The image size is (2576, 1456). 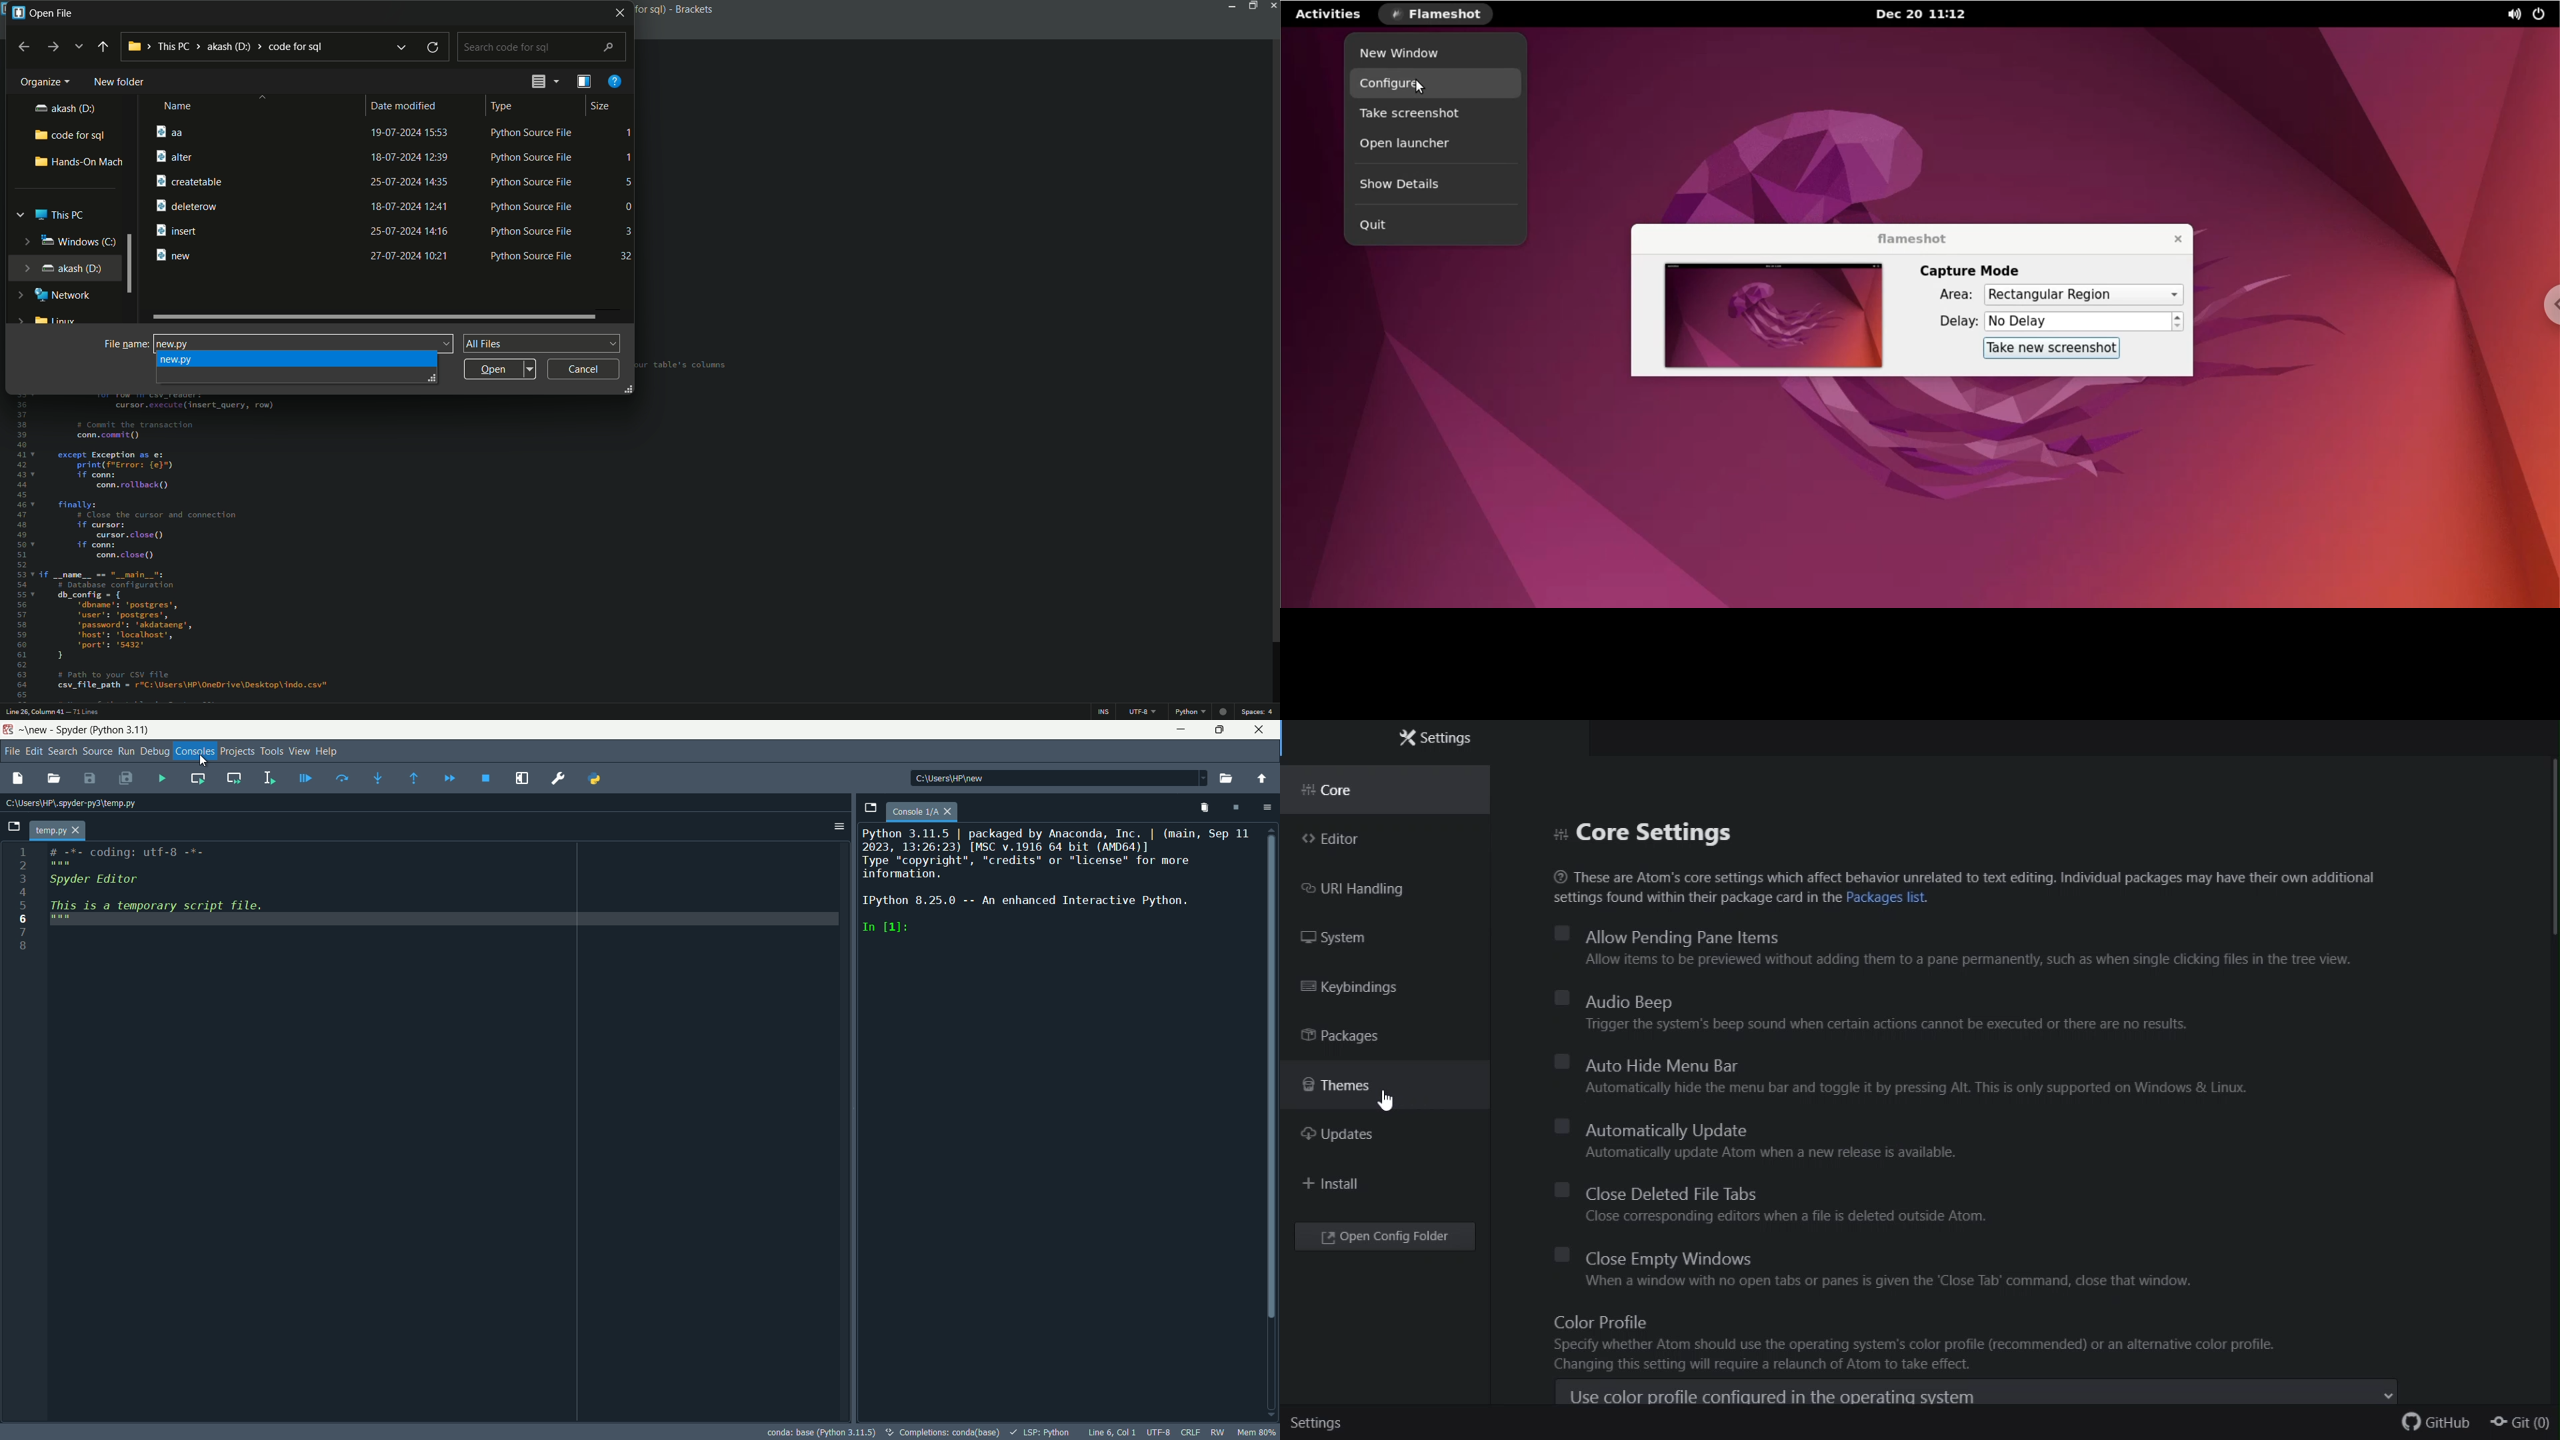 What do you see at coordinates (274, 777) in the screenshot?
I see `run selection or current line` at bounding box center [274, 777].